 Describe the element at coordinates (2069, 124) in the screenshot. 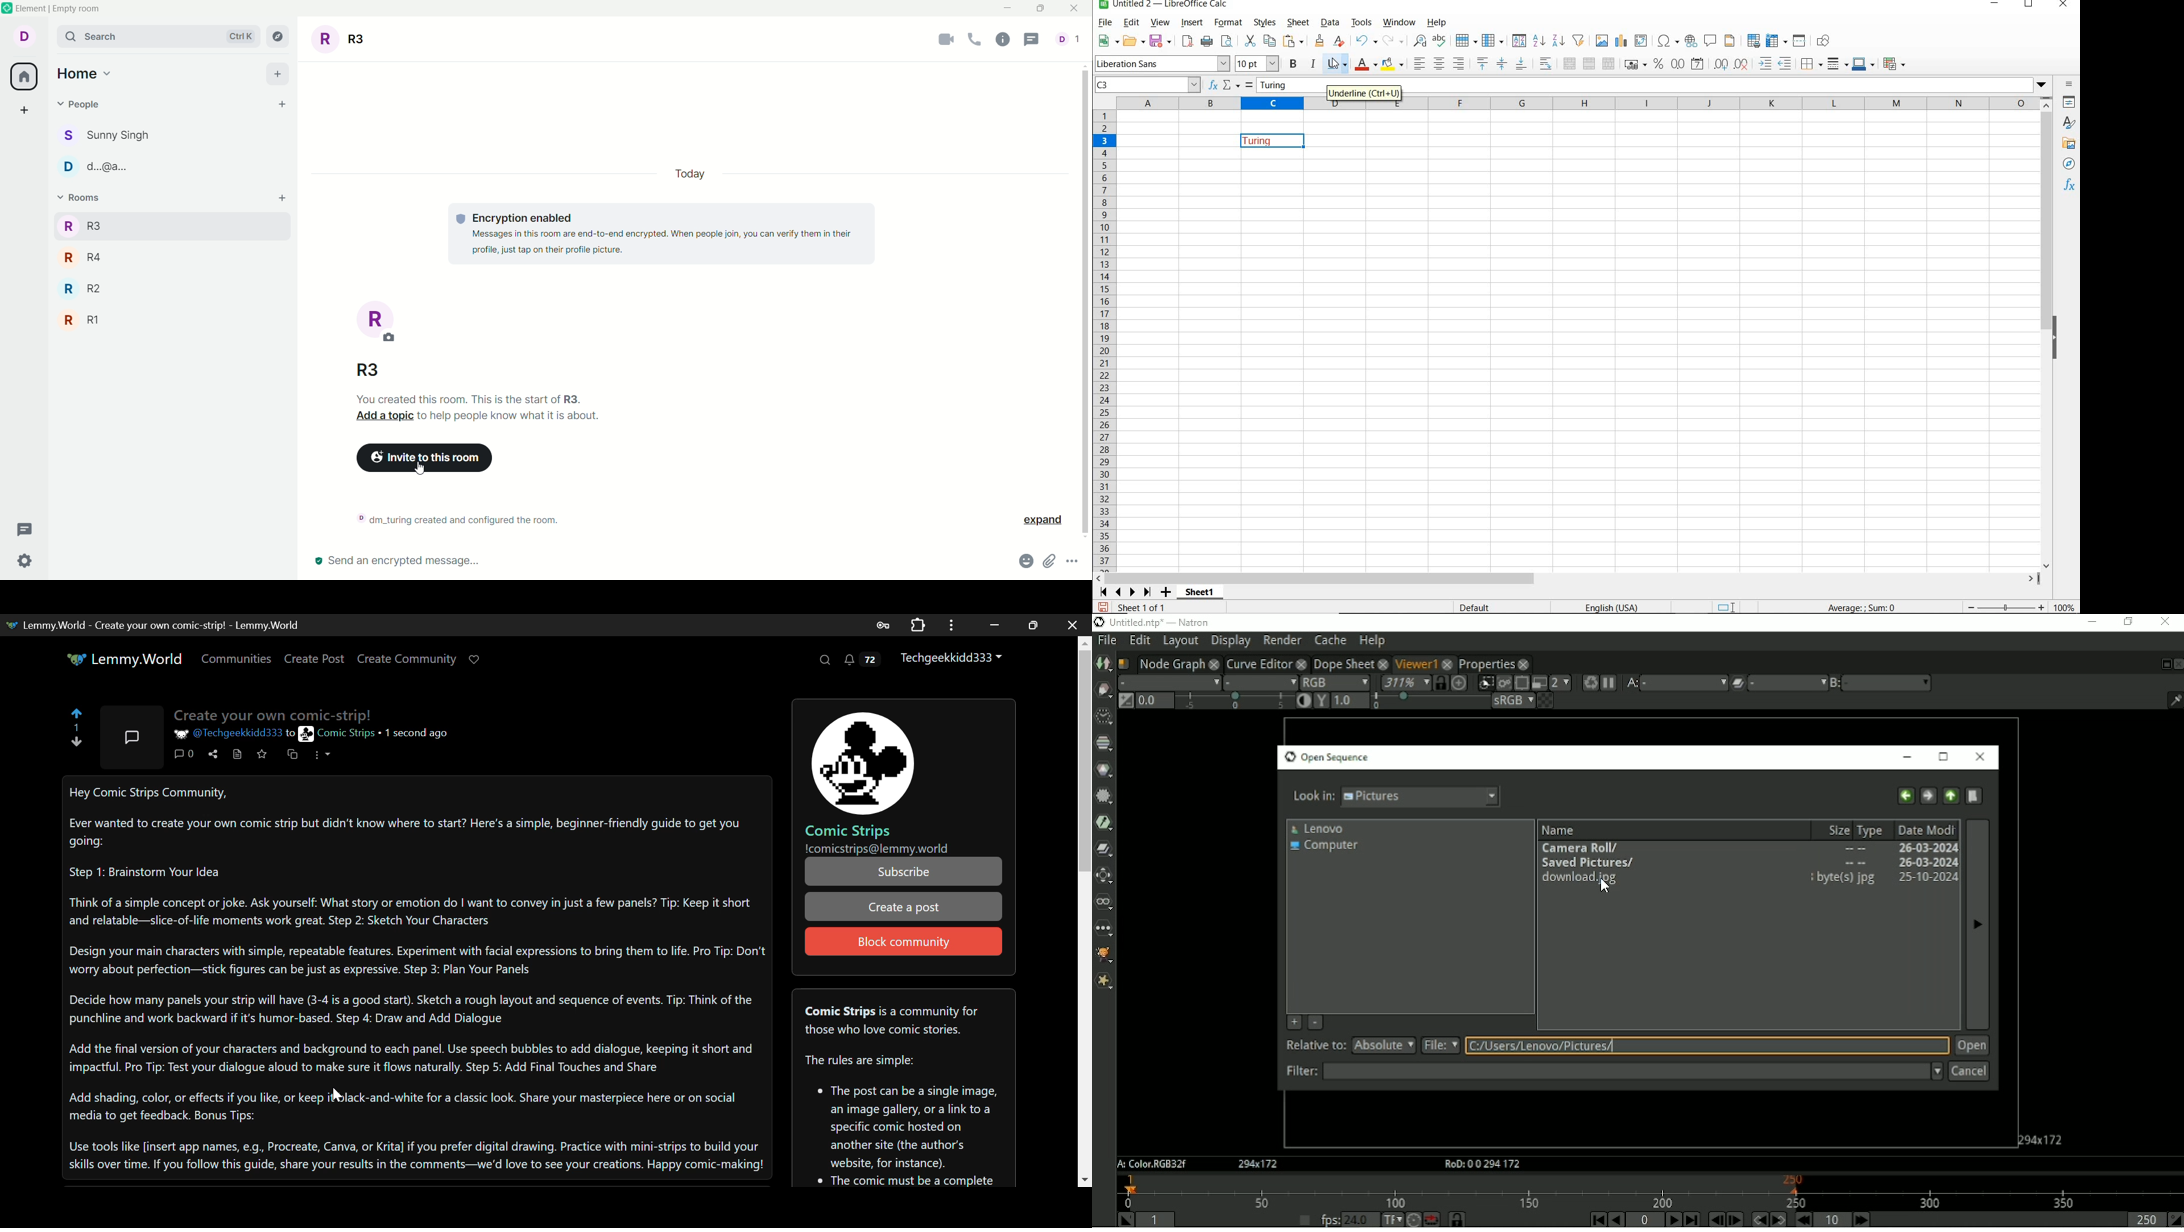

I see `styles` at that location.